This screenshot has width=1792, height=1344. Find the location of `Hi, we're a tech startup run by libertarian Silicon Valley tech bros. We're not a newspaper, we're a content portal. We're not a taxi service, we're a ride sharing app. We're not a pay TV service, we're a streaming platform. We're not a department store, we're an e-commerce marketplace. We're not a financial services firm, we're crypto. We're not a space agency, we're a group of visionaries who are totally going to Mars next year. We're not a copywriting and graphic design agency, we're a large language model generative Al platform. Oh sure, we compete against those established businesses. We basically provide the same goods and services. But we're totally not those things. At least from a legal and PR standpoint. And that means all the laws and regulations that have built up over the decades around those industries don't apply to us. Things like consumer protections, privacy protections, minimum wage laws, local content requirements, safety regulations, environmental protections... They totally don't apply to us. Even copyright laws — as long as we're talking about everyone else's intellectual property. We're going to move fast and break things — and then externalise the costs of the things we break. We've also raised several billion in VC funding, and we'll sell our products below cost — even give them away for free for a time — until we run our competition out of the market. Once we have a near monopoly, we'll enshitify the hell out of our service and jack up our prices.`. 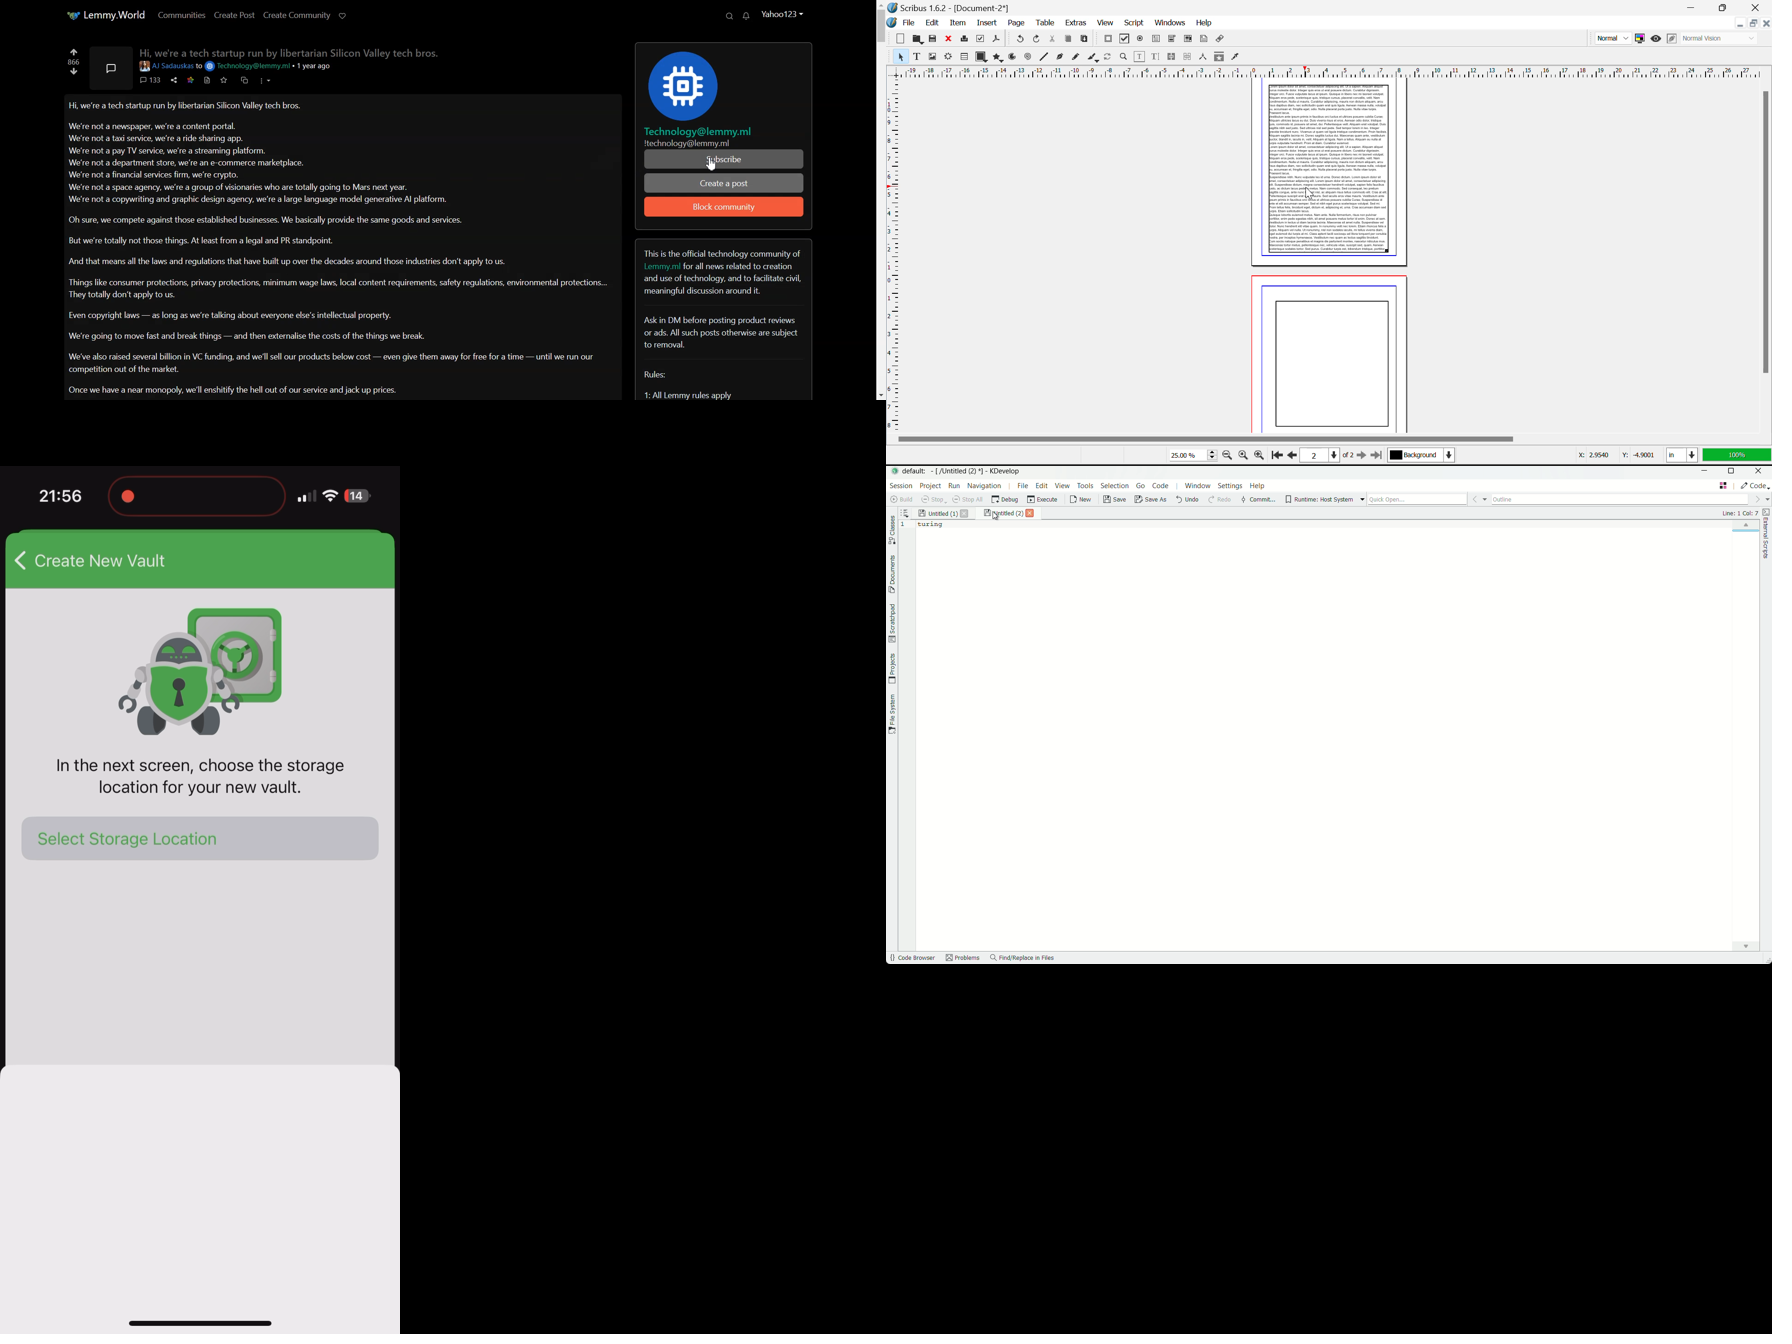

Hi, we're a tech startup run by libertarian Silicon Valley tech bros. We're not a newspaper, we're a content portal. We're not a taxi service, we're a ride sharing app. We're not a pay TV service, we're a streaming platform. We're not a department store, we're an e-commerce marketplace. We're not a financial services firm, we're crypto. We're not a space agency, we're a group of visionaries who are totally going to Mars next year. We're not a copywriting and graphic design agency, we're a large language model generative Al platform. Oh sure, we compete against those established businesses. We basically provide the same goods and services. But we're totally not those things. At least from a legal and PR standpoint. And that means all the laws and regulations that have built up over the decades around those industries don't apply to us. Things like consumer protections, privacy protections, minimum wage laws, local content requirements, safety regulations, environmental protections... They totally don't apply to us. Even copyright laws — as long as we're talking about everyone else's intellectual property. We're going to move fast and break things — and then externalise the costs of the things we break. We've also raised several billion in VC funding, and we'll sell our products below cost — even give them away for free for a time — until we run our competition out of the market. Once we have a near monopoly, we'll enshitify the hell out of our service and jack up our prices. is located at coordinates (336, 249).